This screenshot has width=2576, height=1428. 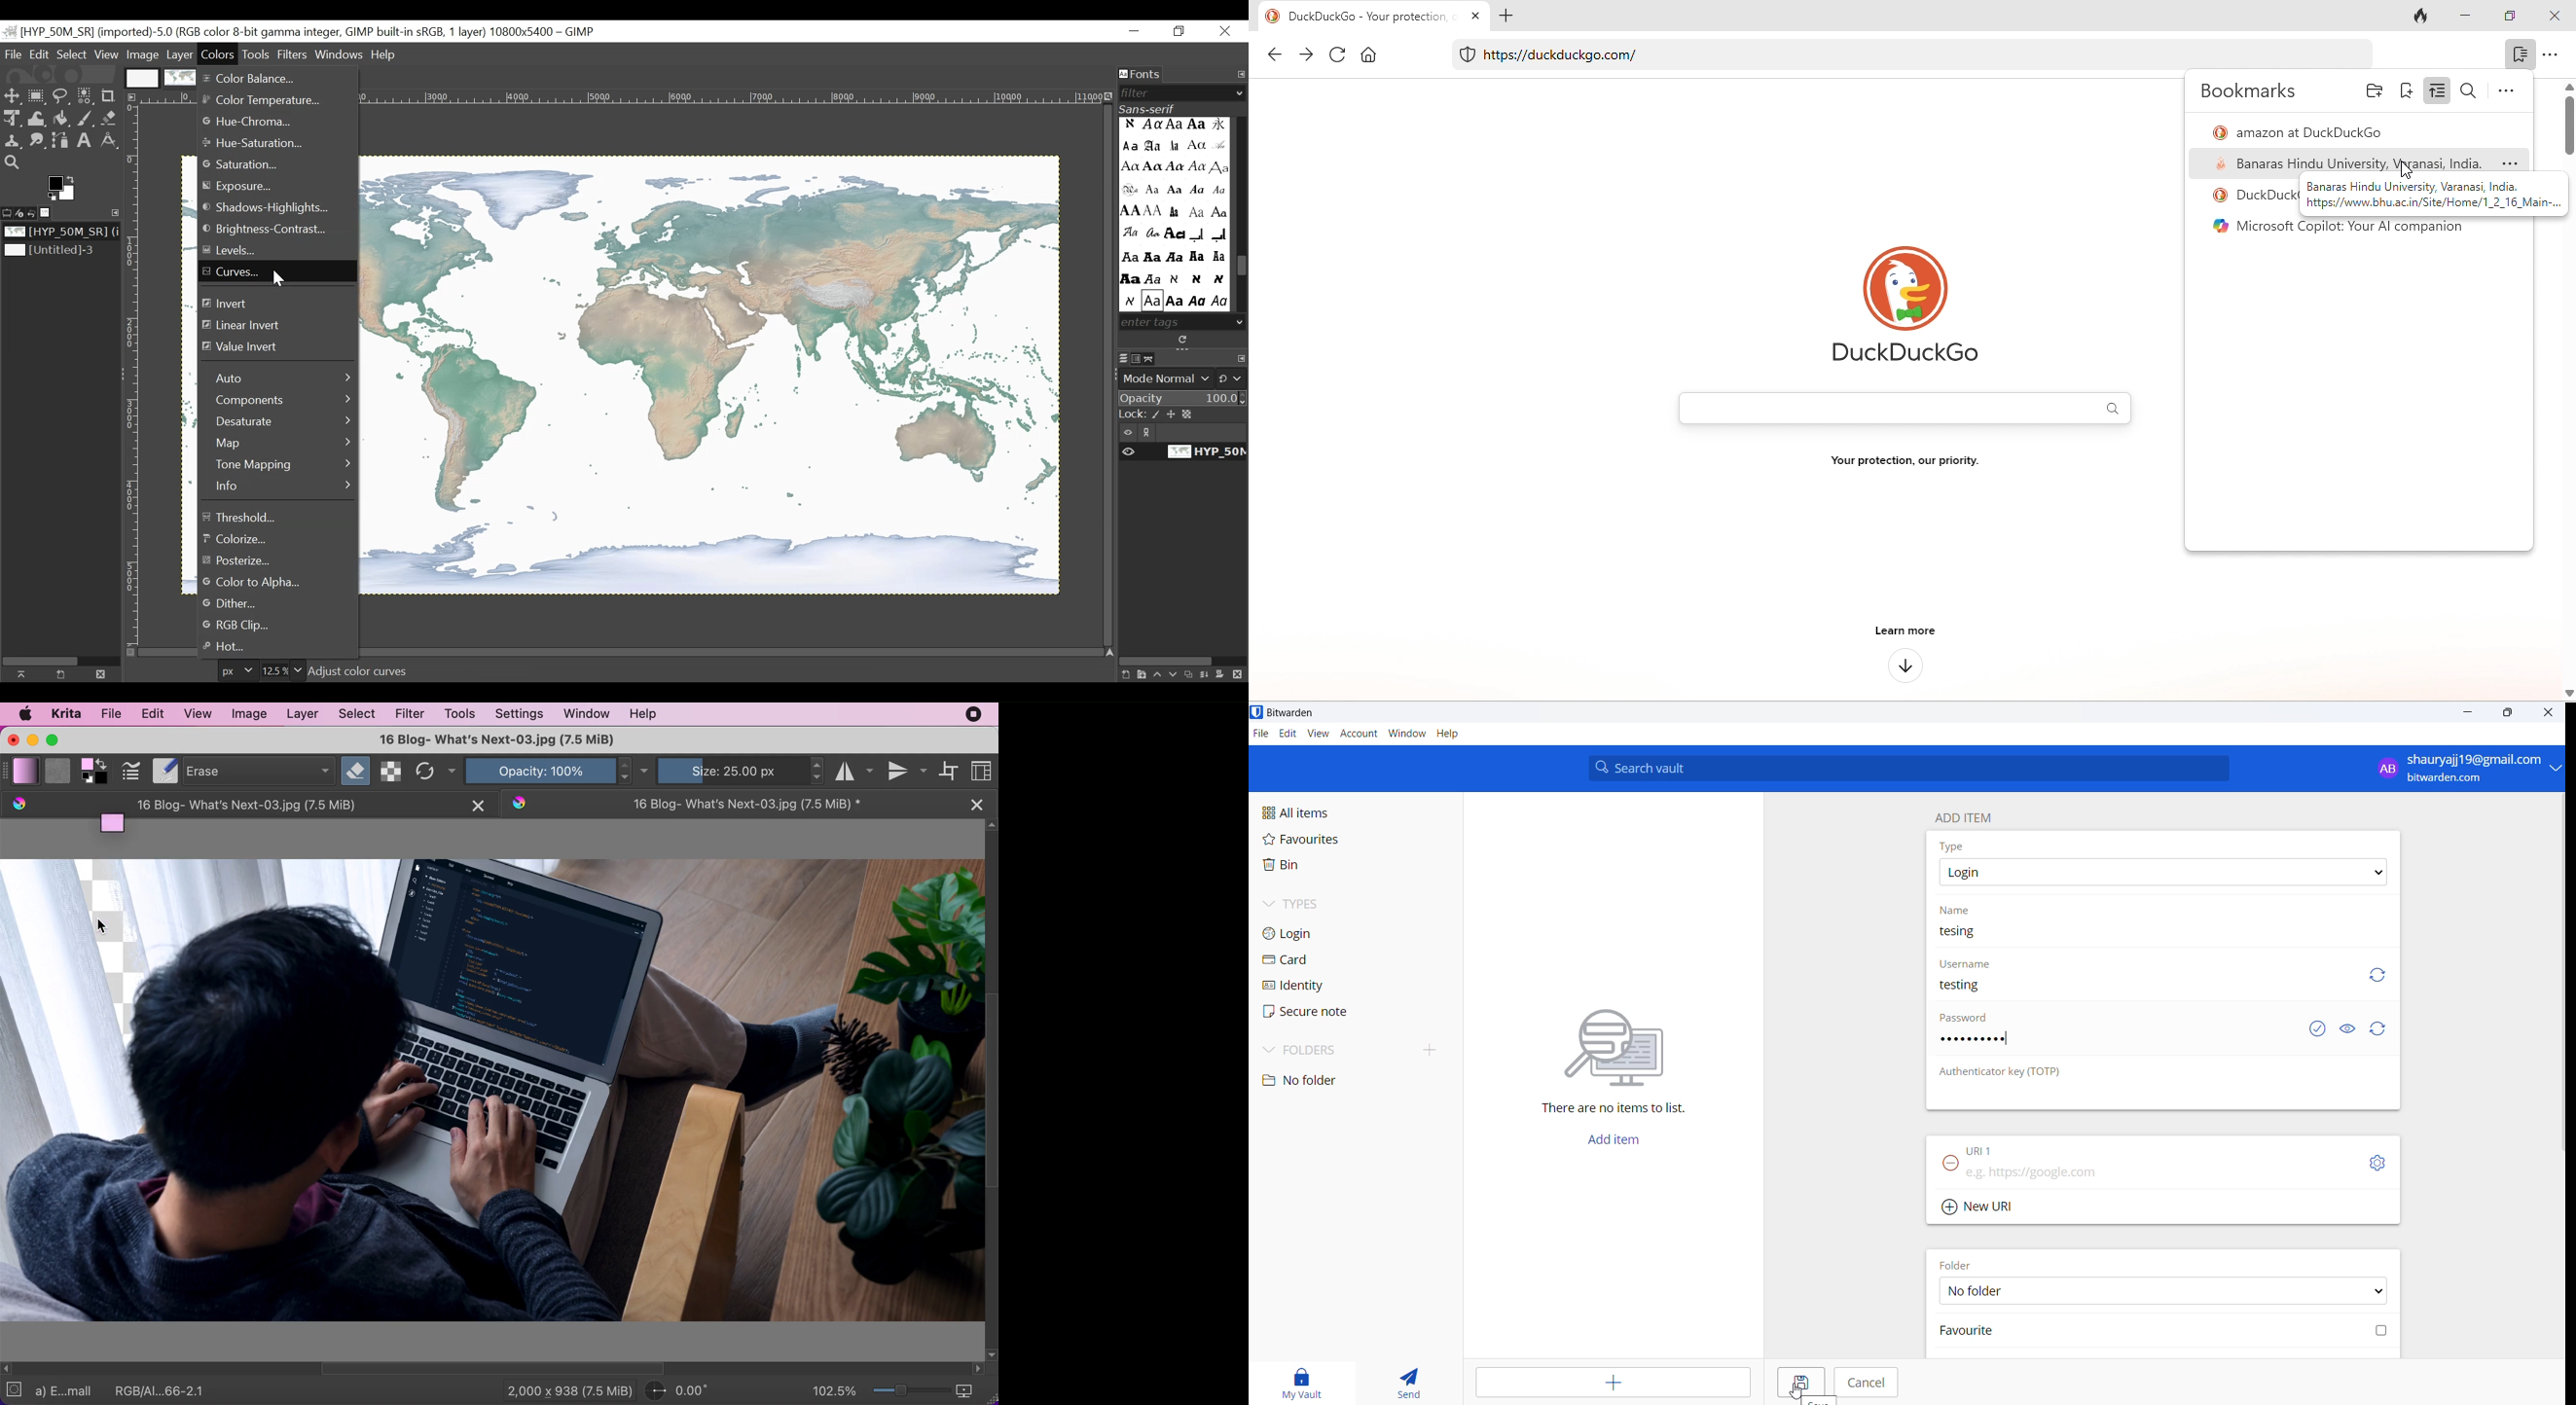 What do you see at coordinates (1305, 54) in the screenshot?
I see `forward` at bounding box center [1305, 54].